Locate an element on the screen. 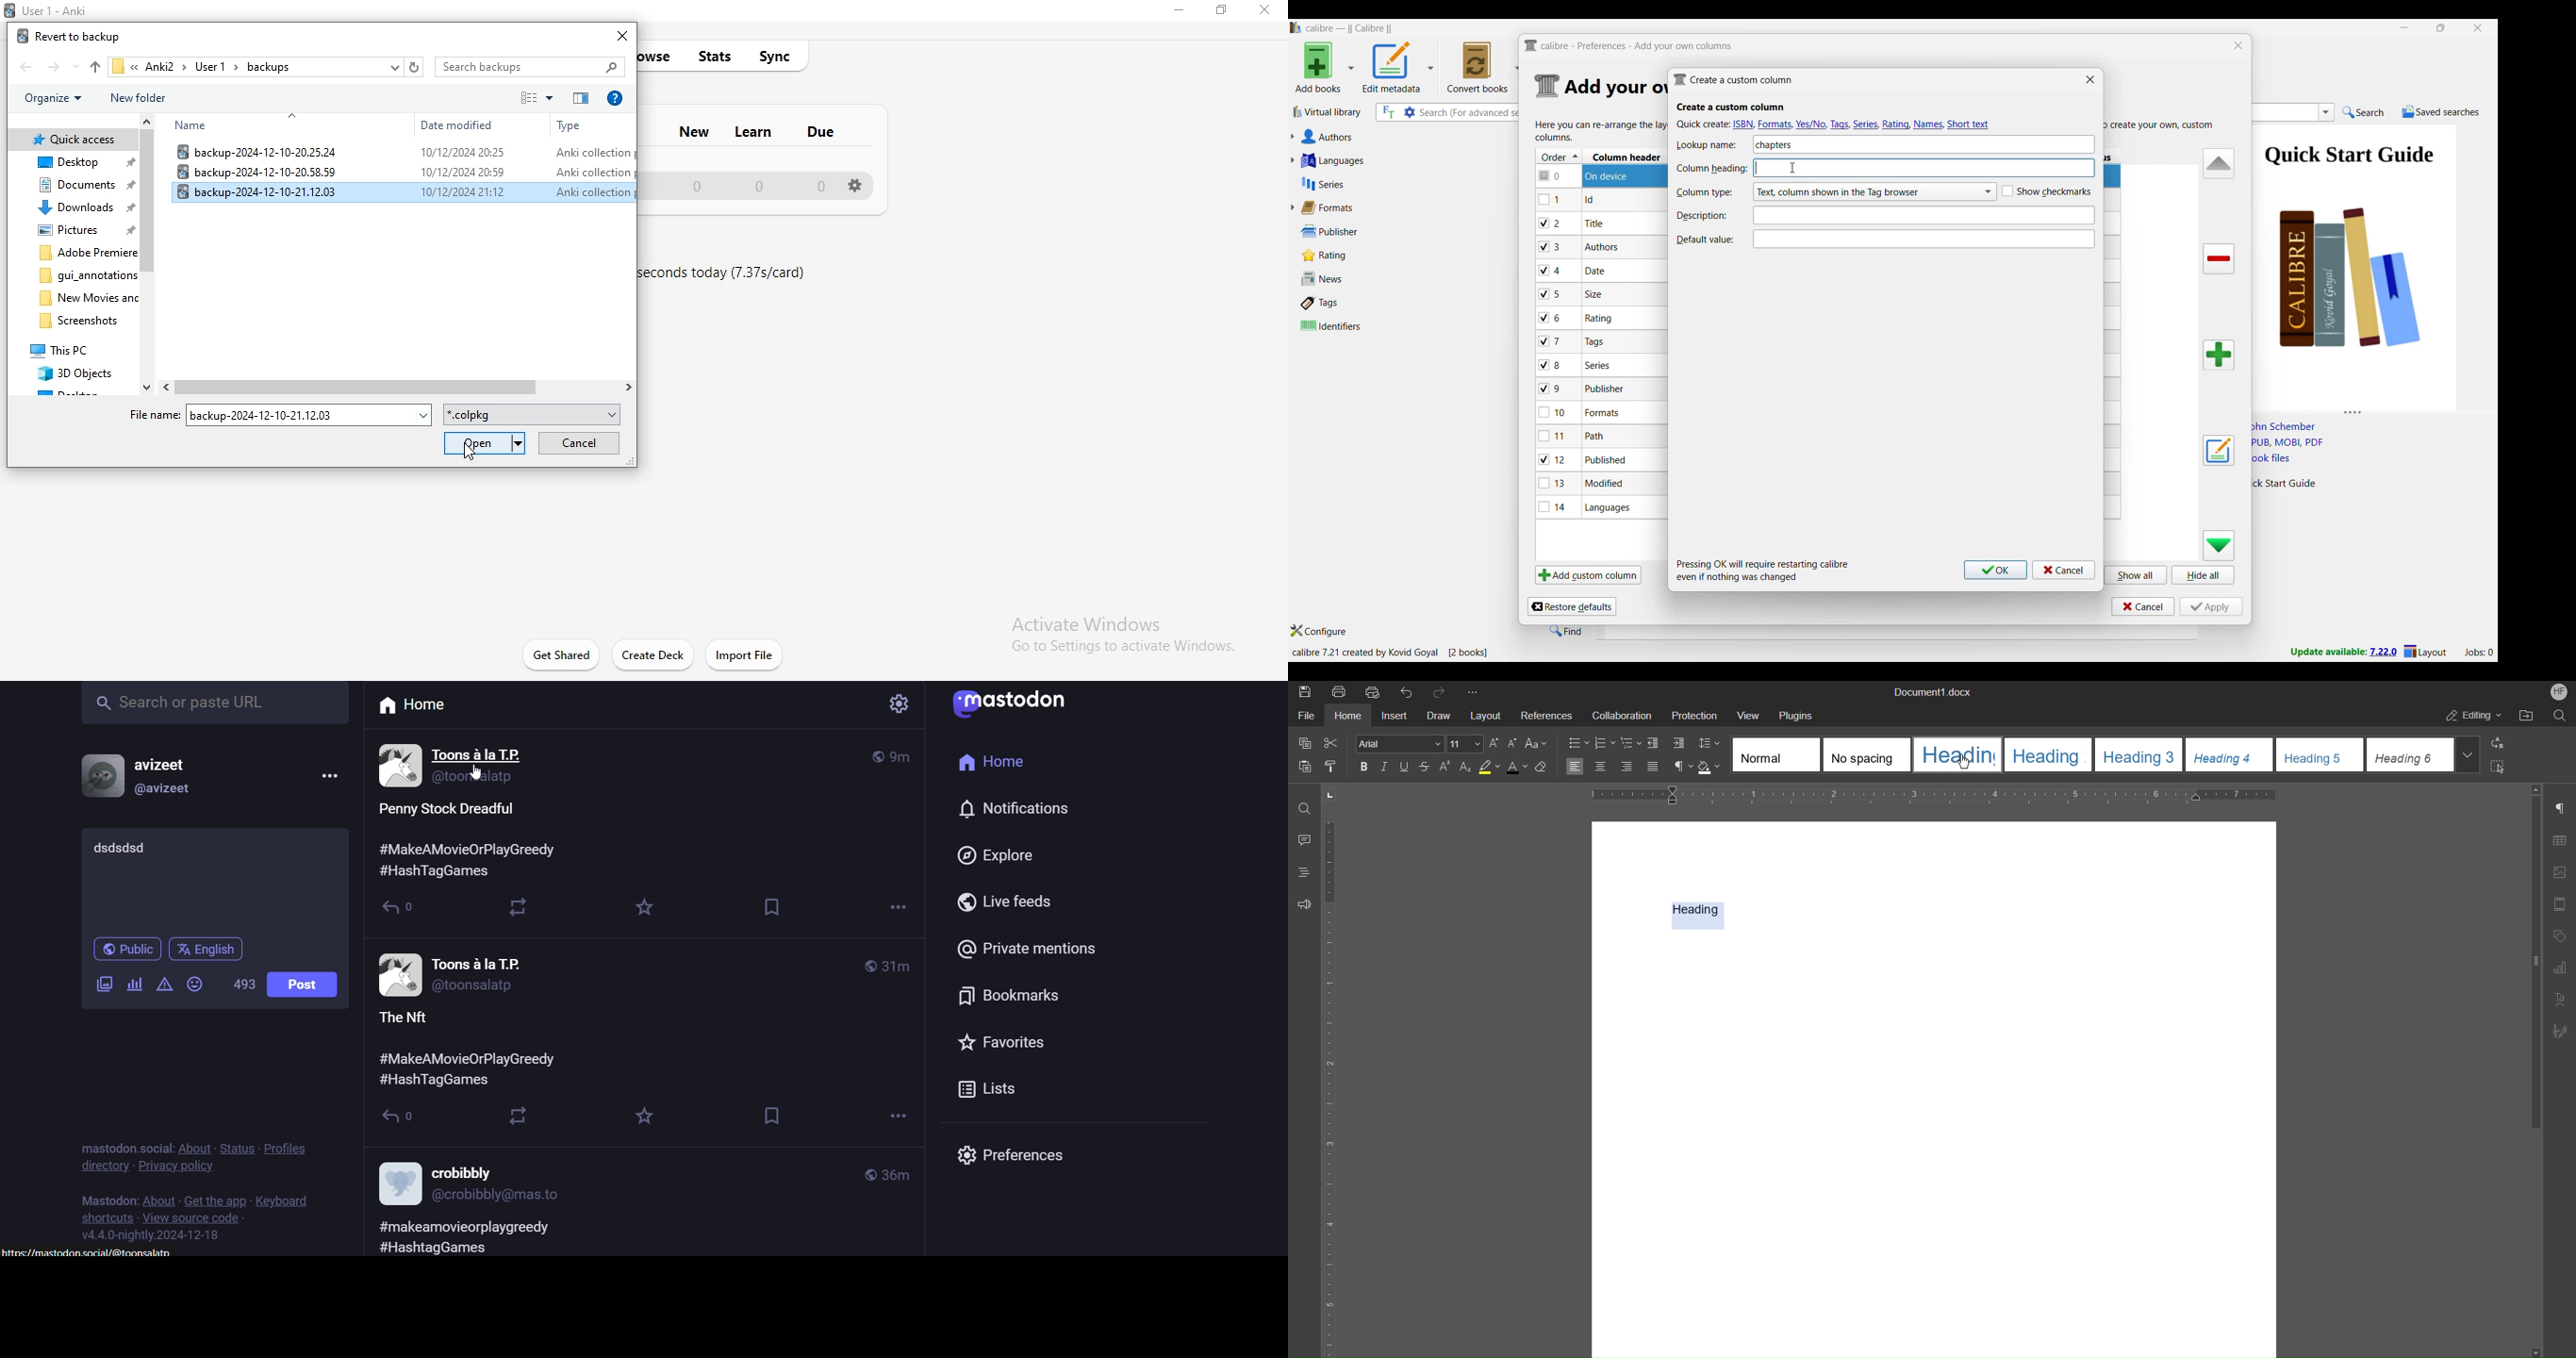 The width and height of the screenshot is (2576, 1372). View is located at coordinates (1748, 714).